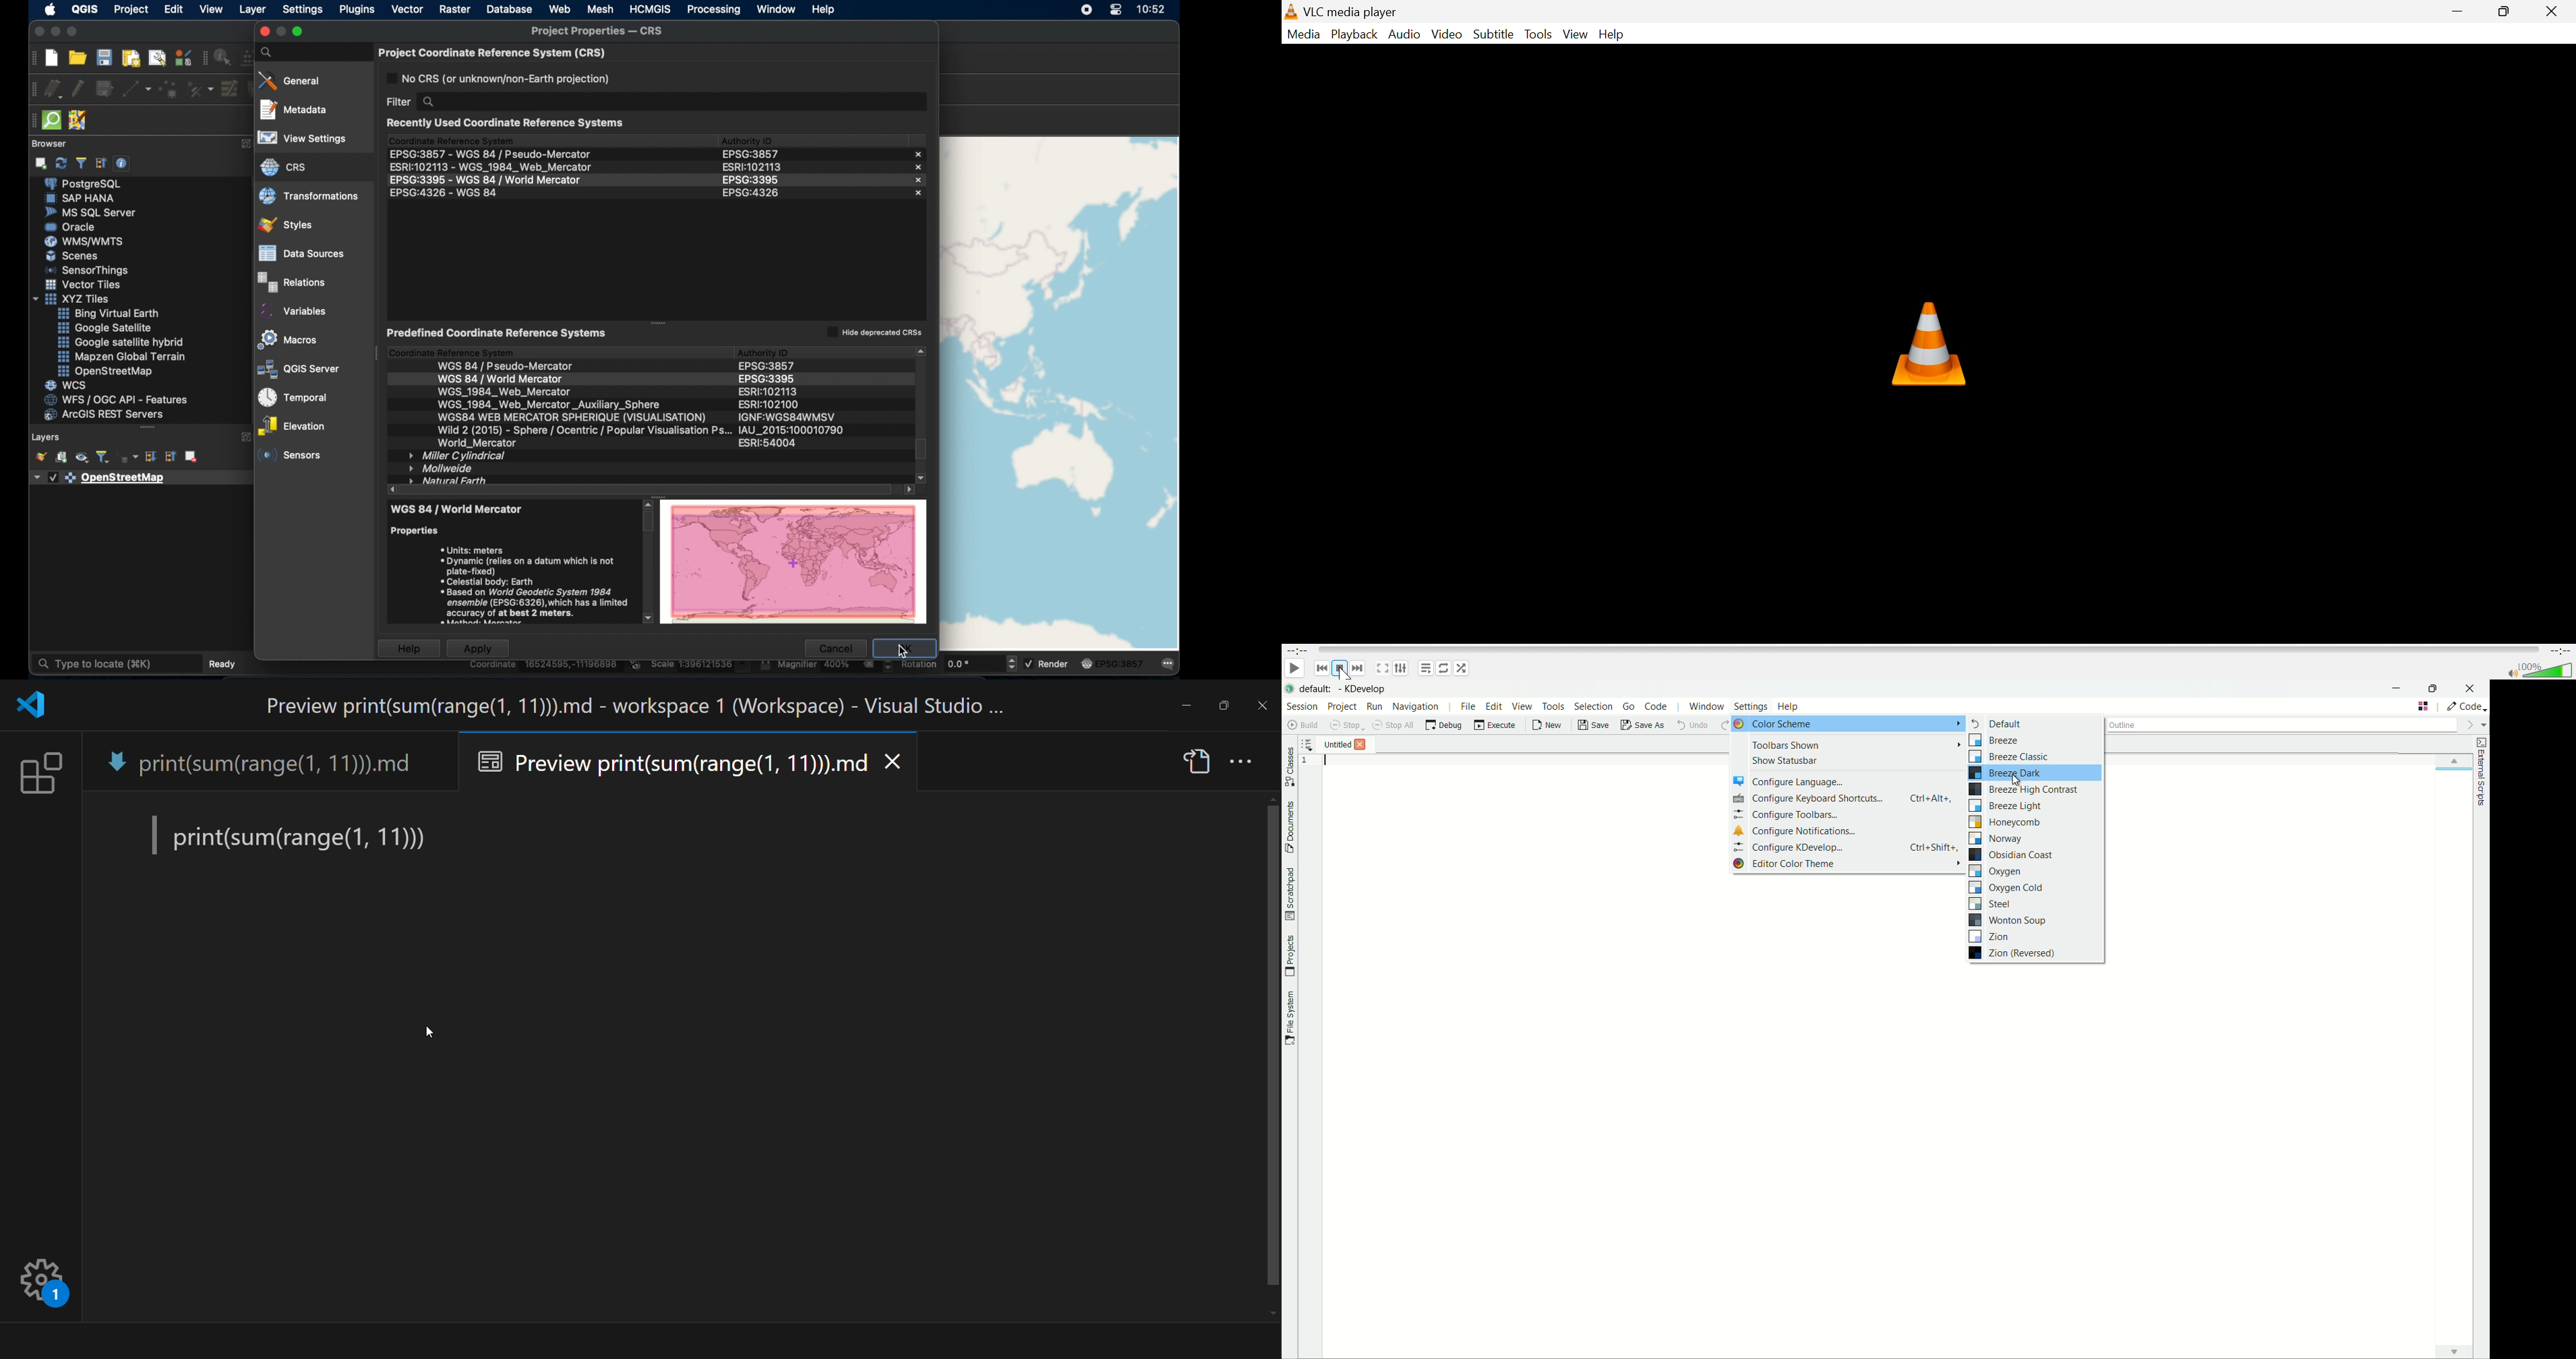 The width and height of the screenshot is (2576, 1372). I want to click on Show extended settings, so click(1402, 668).